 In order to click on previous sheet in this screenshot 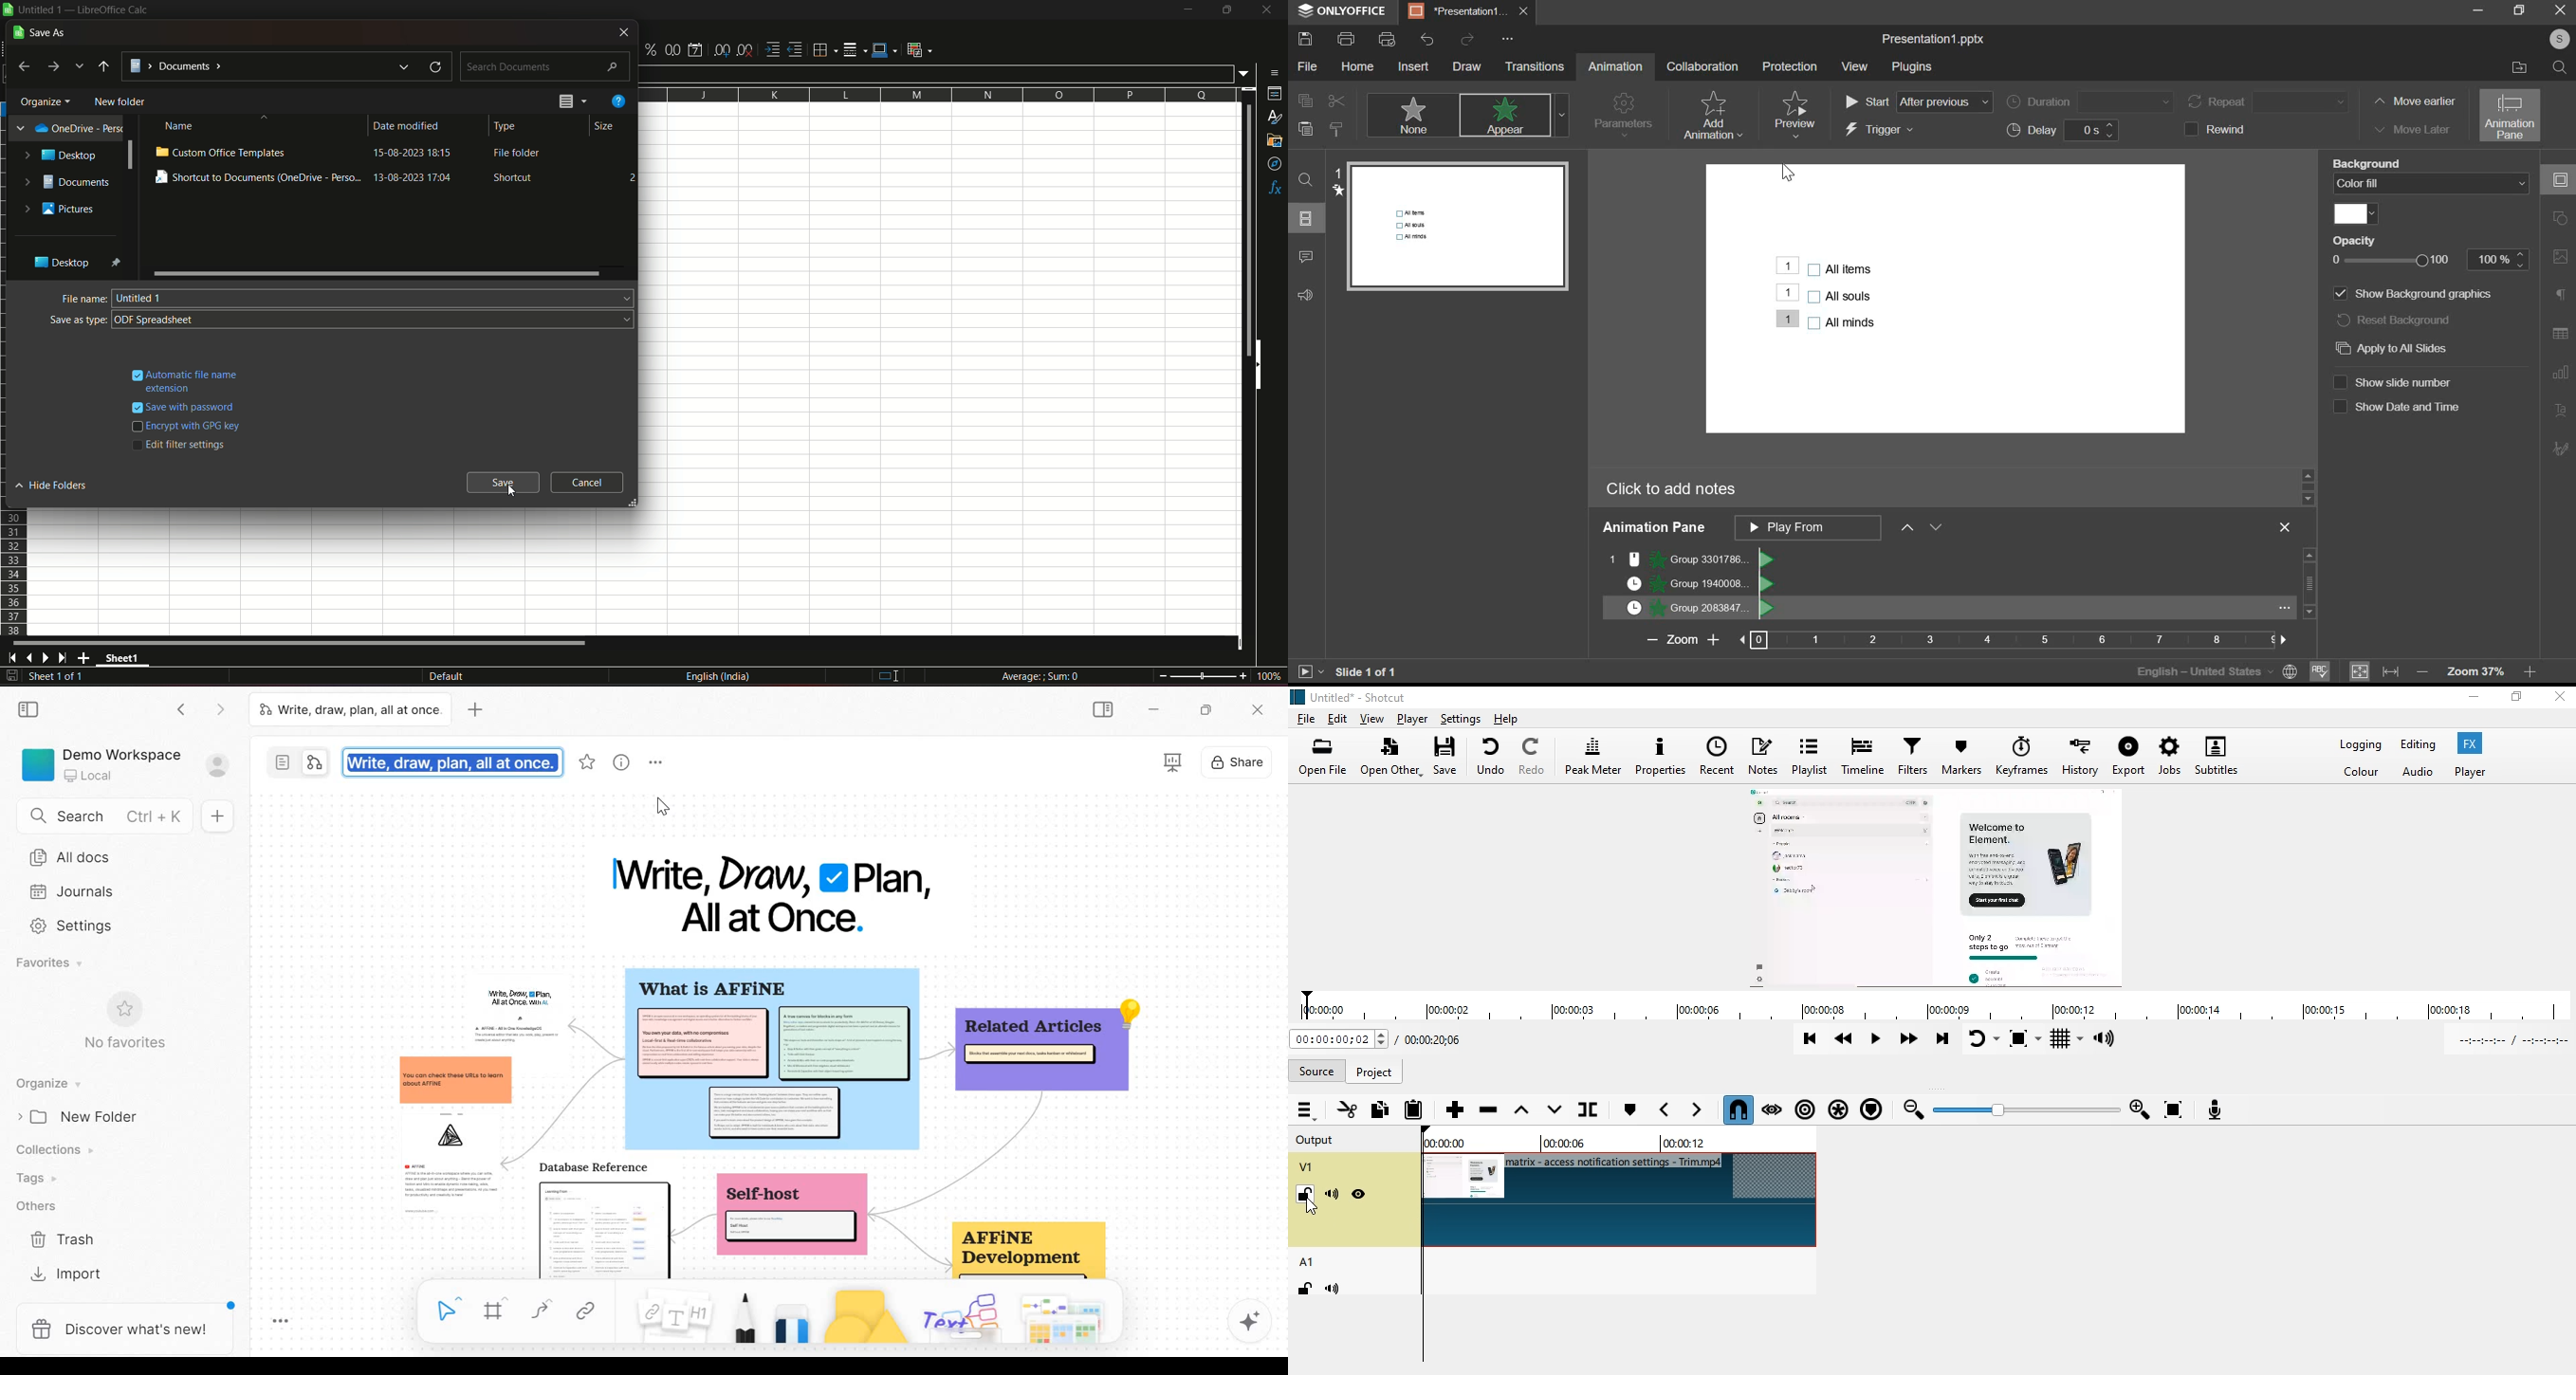, I will do `click(31, 659)`.